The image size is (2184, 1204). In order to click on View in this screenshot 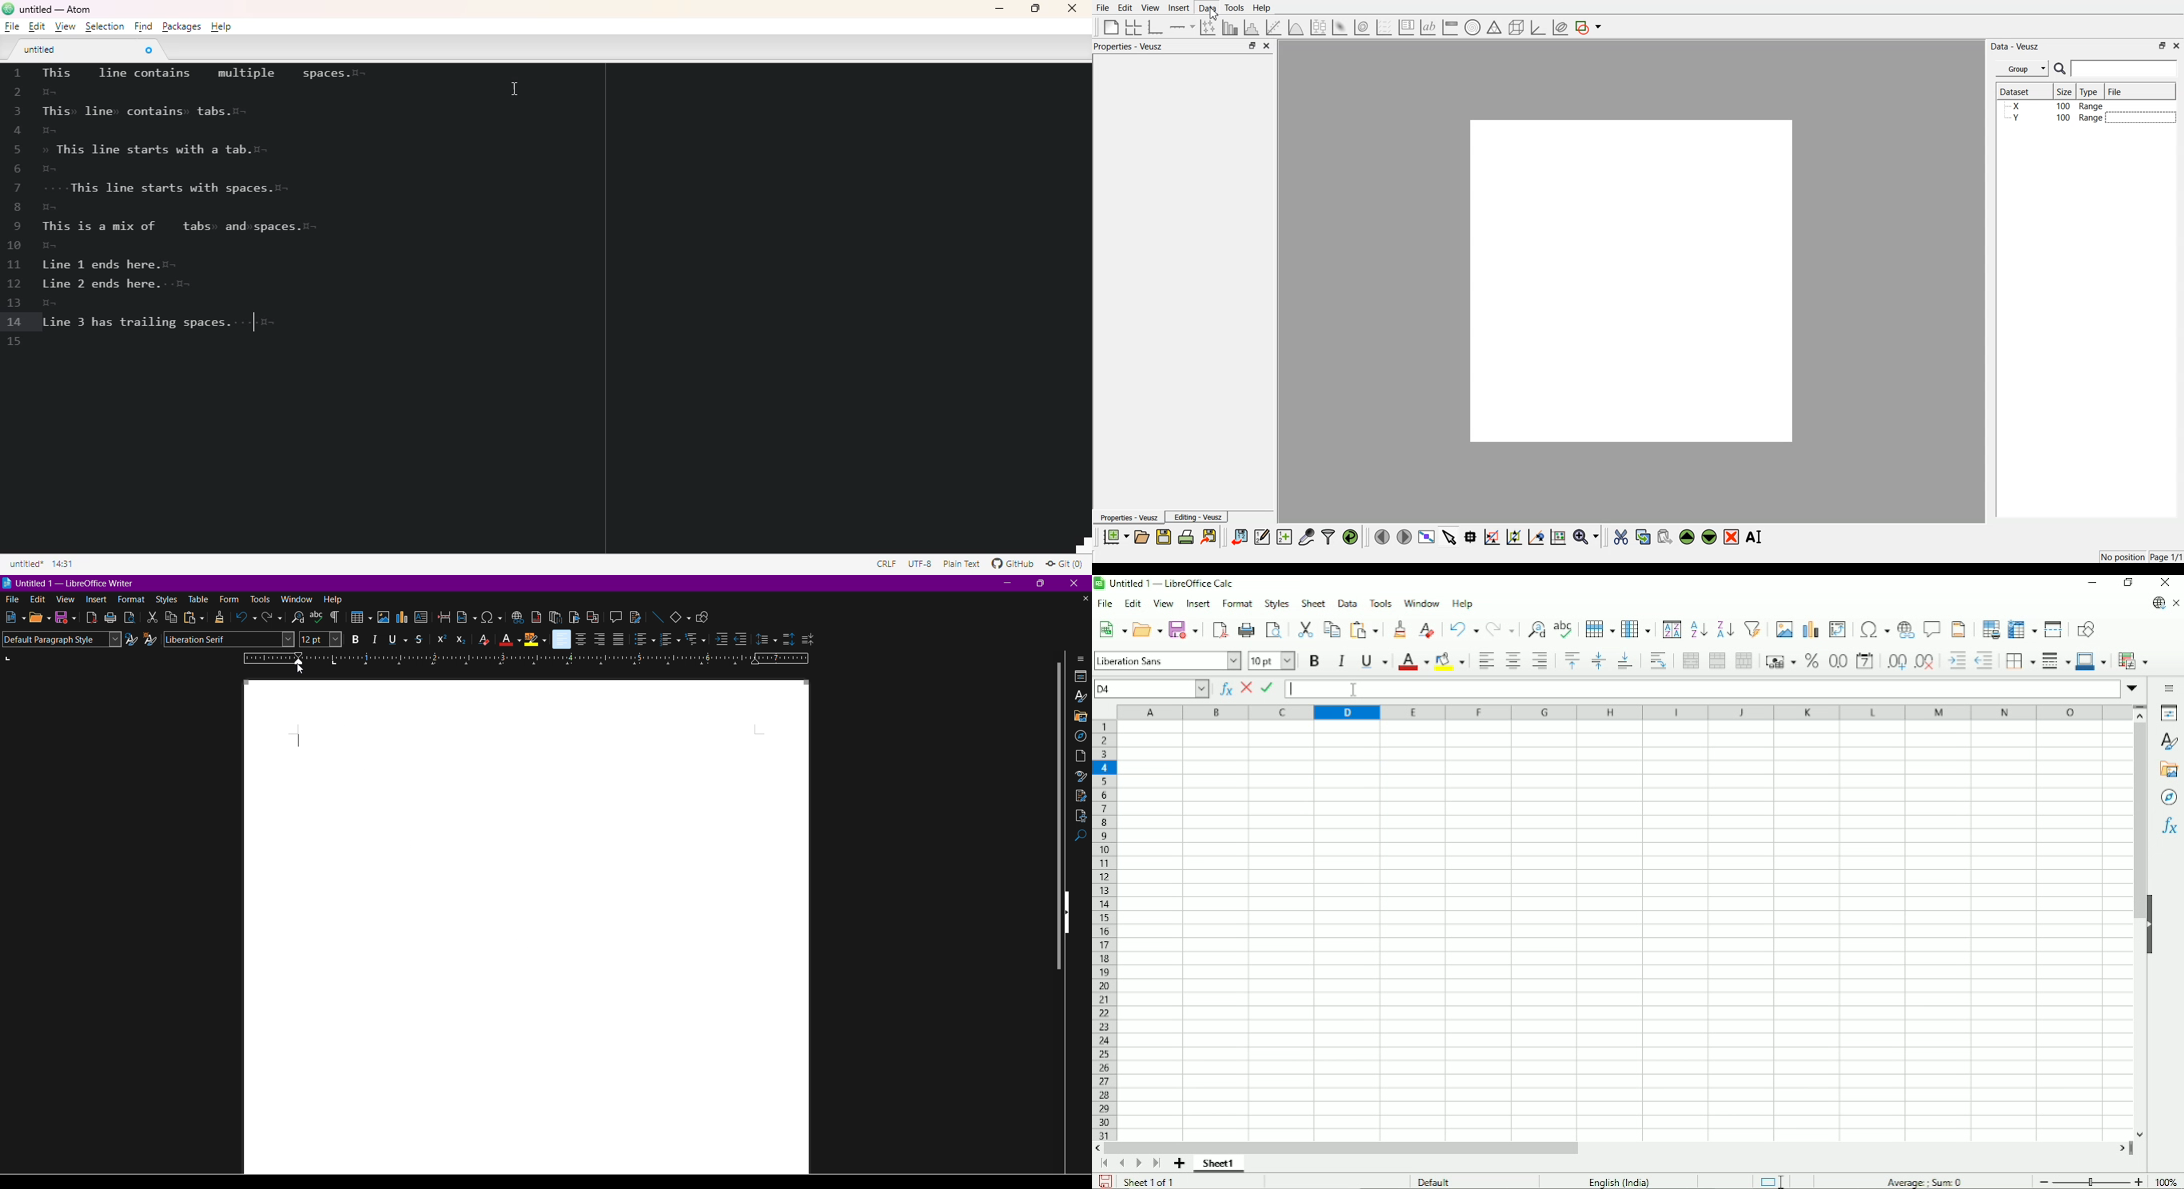, I will do `click(1164, 604)`.